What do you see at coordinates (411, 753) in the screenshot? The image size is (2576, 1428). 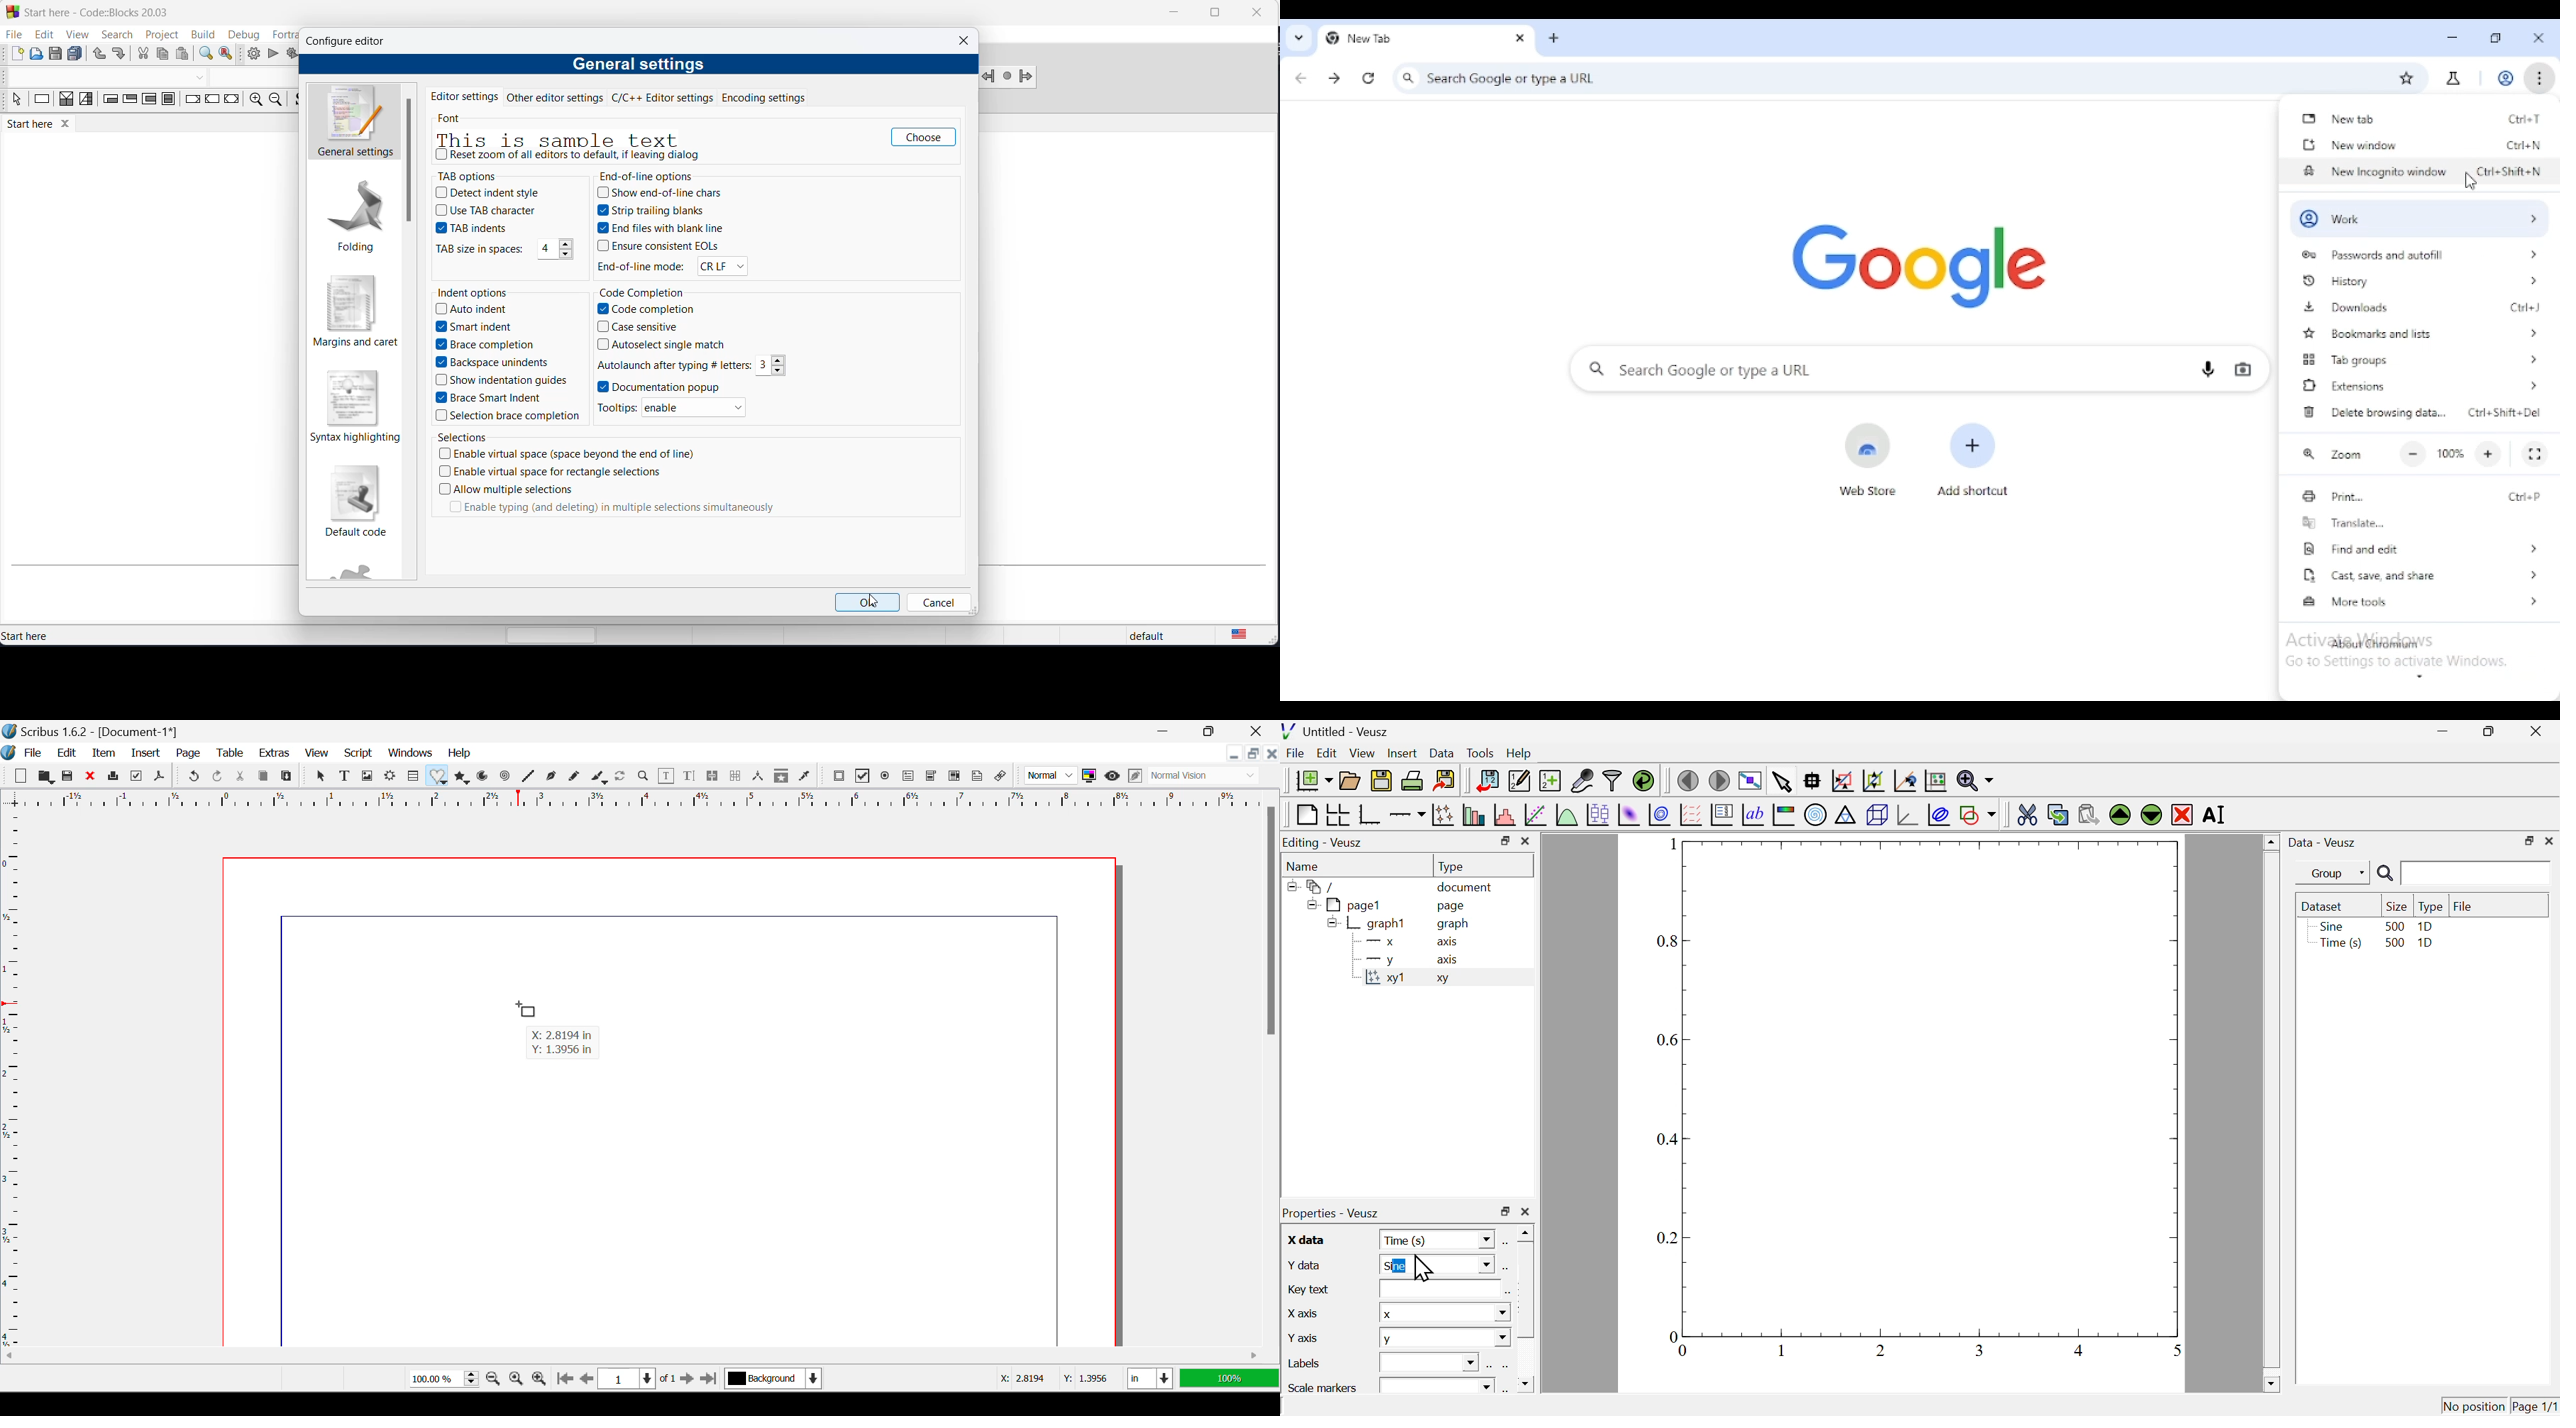 I see `Windows` at bounding box center [411, 753].